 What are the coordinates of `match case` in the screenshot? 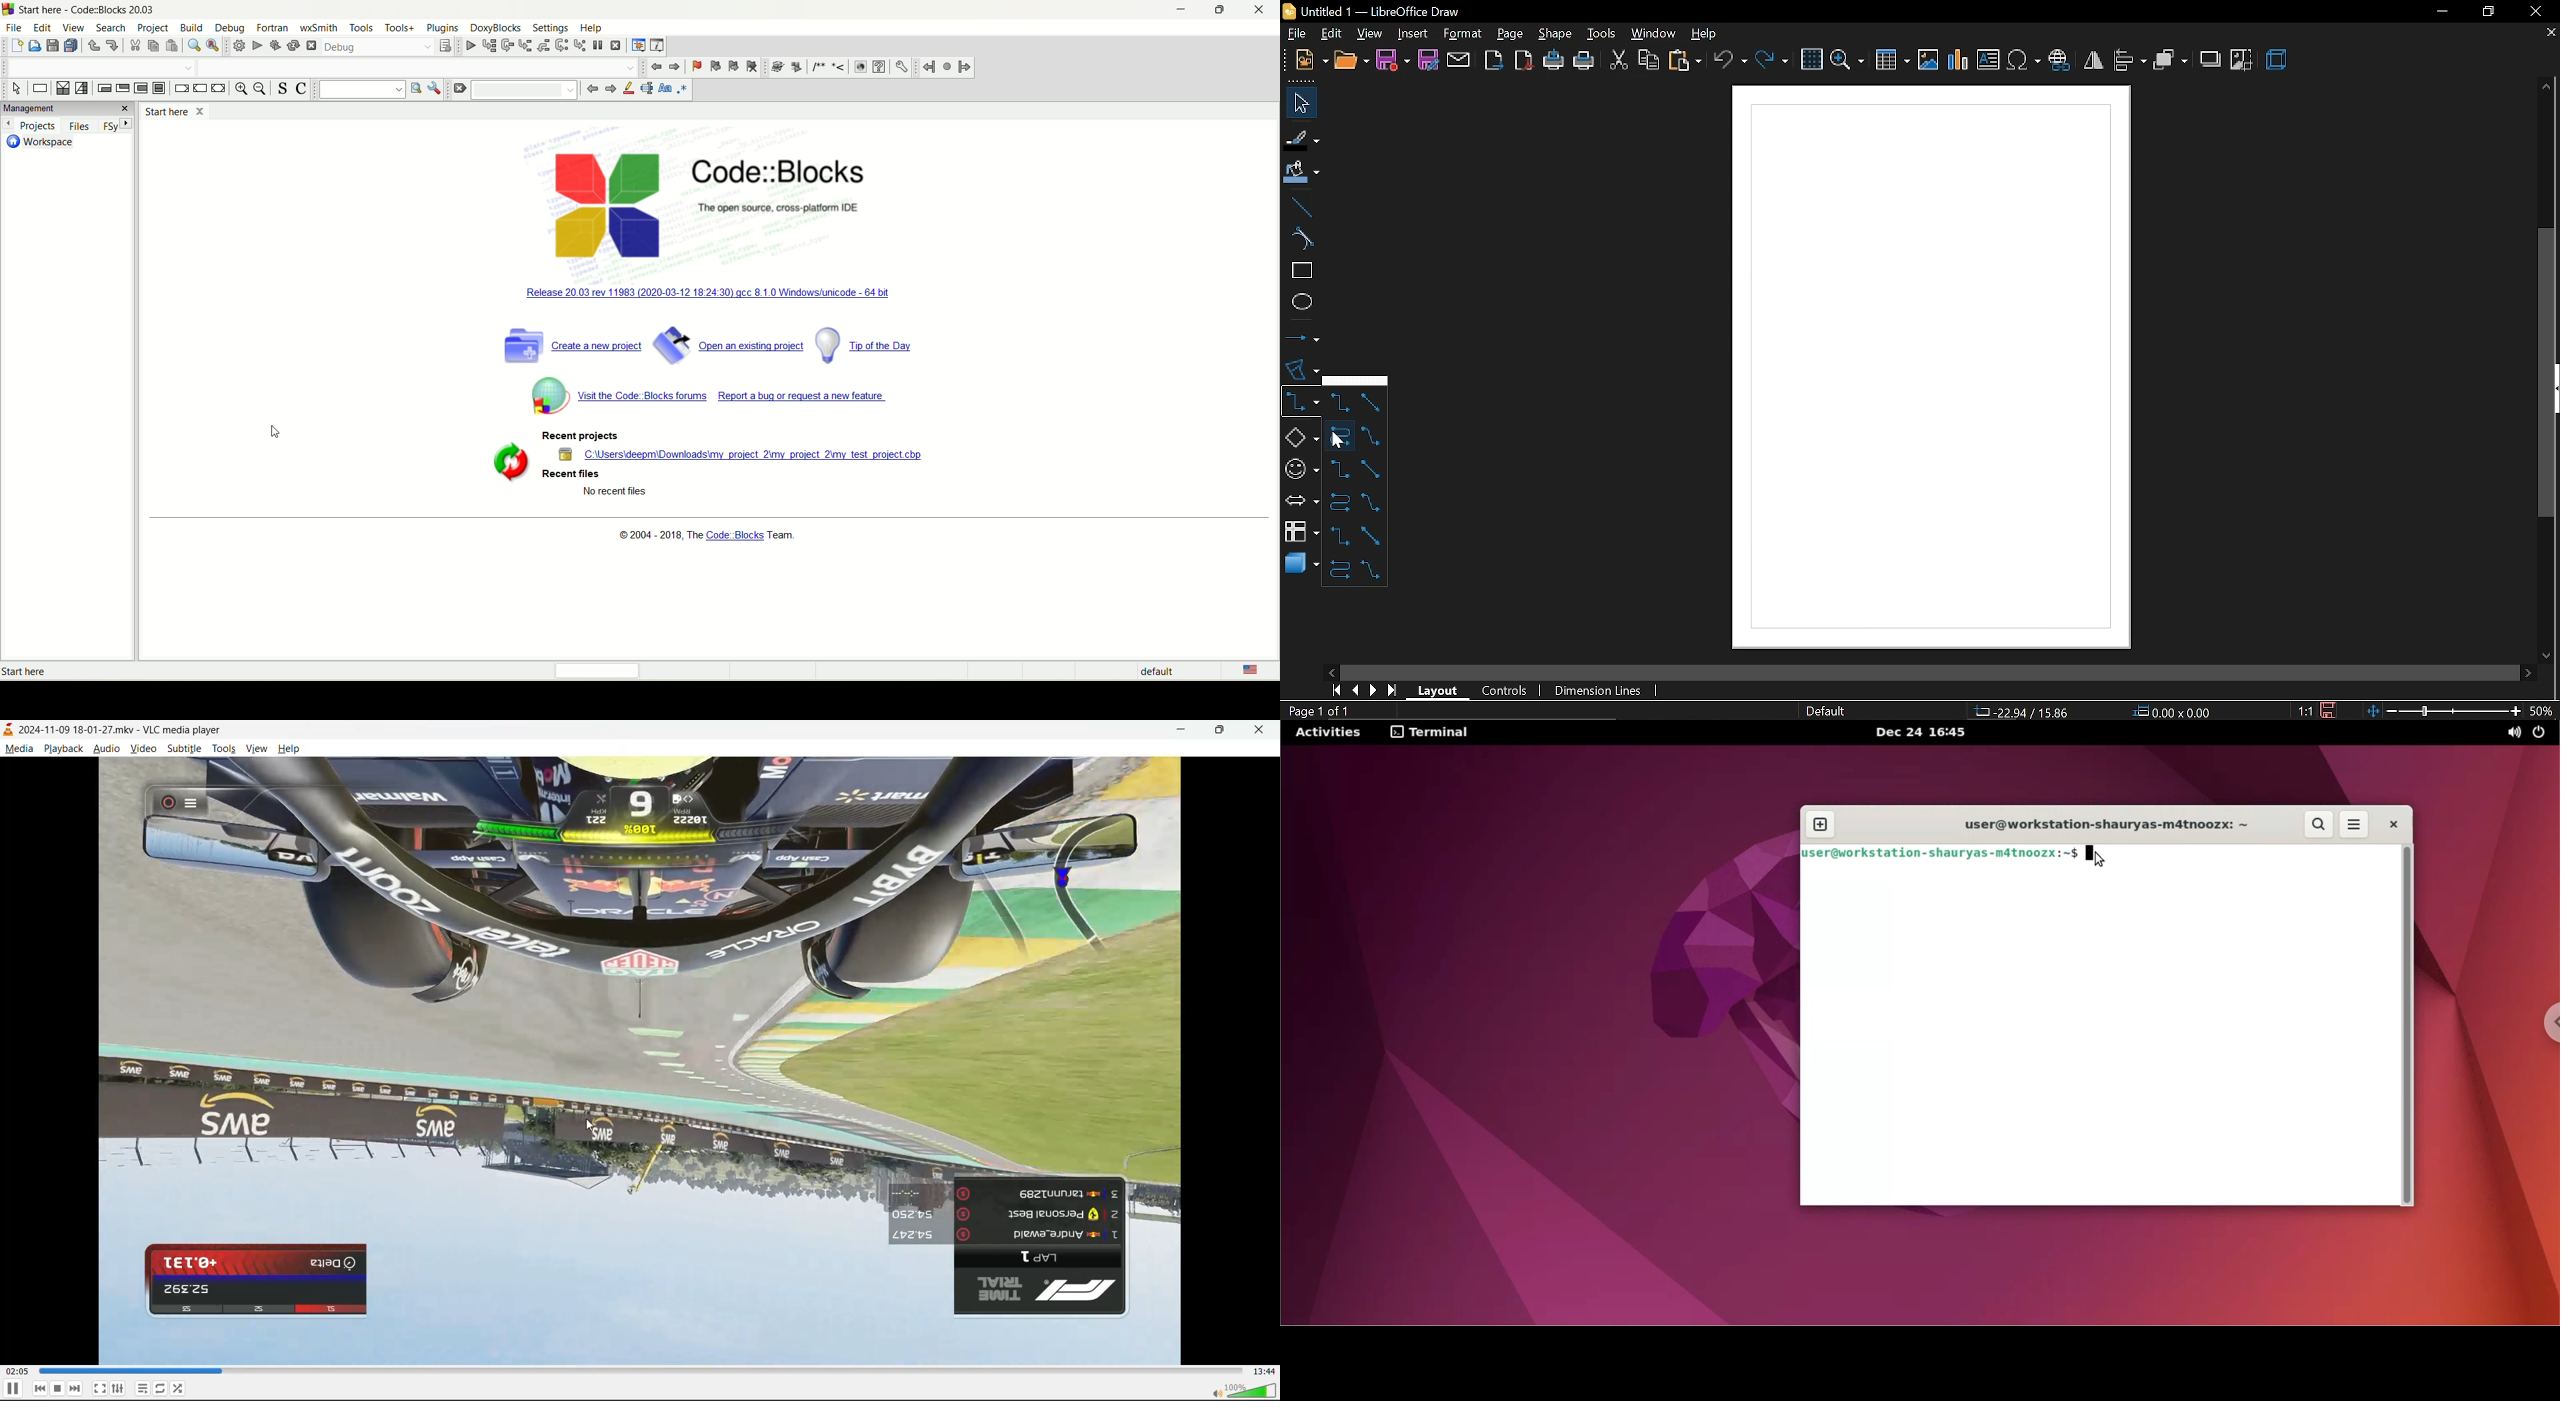 It's located at (665, 89).